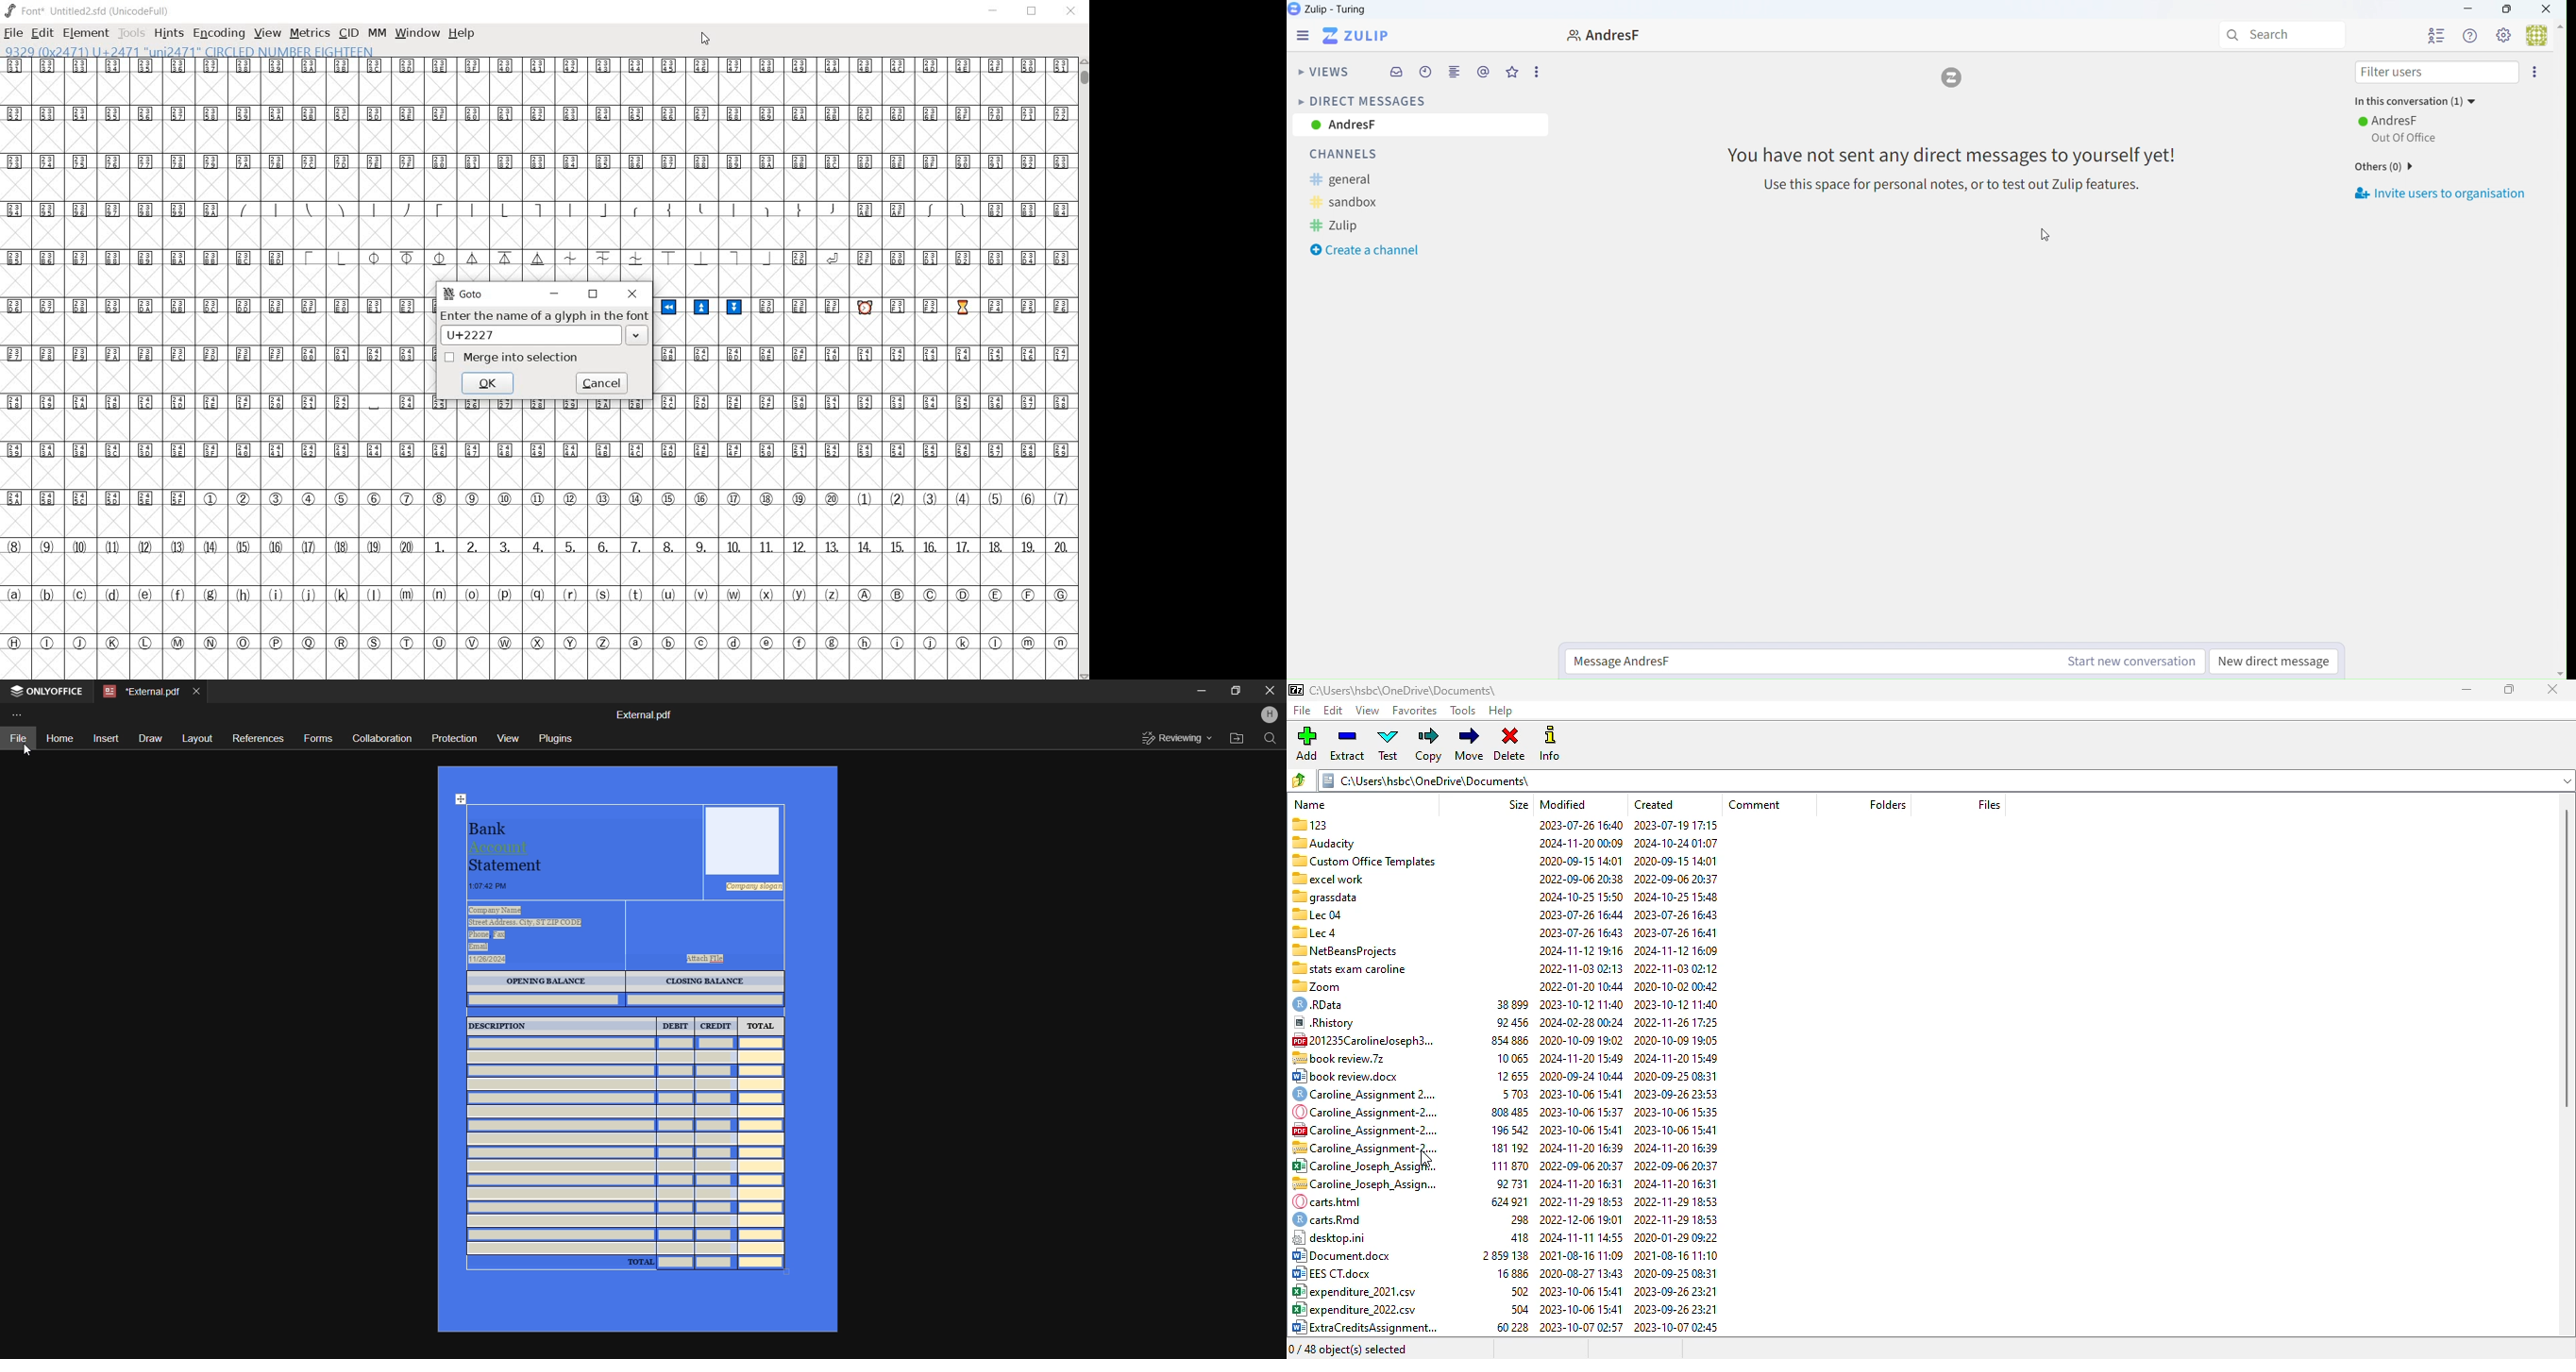  I want to click on minimize, so click(2472, 9).